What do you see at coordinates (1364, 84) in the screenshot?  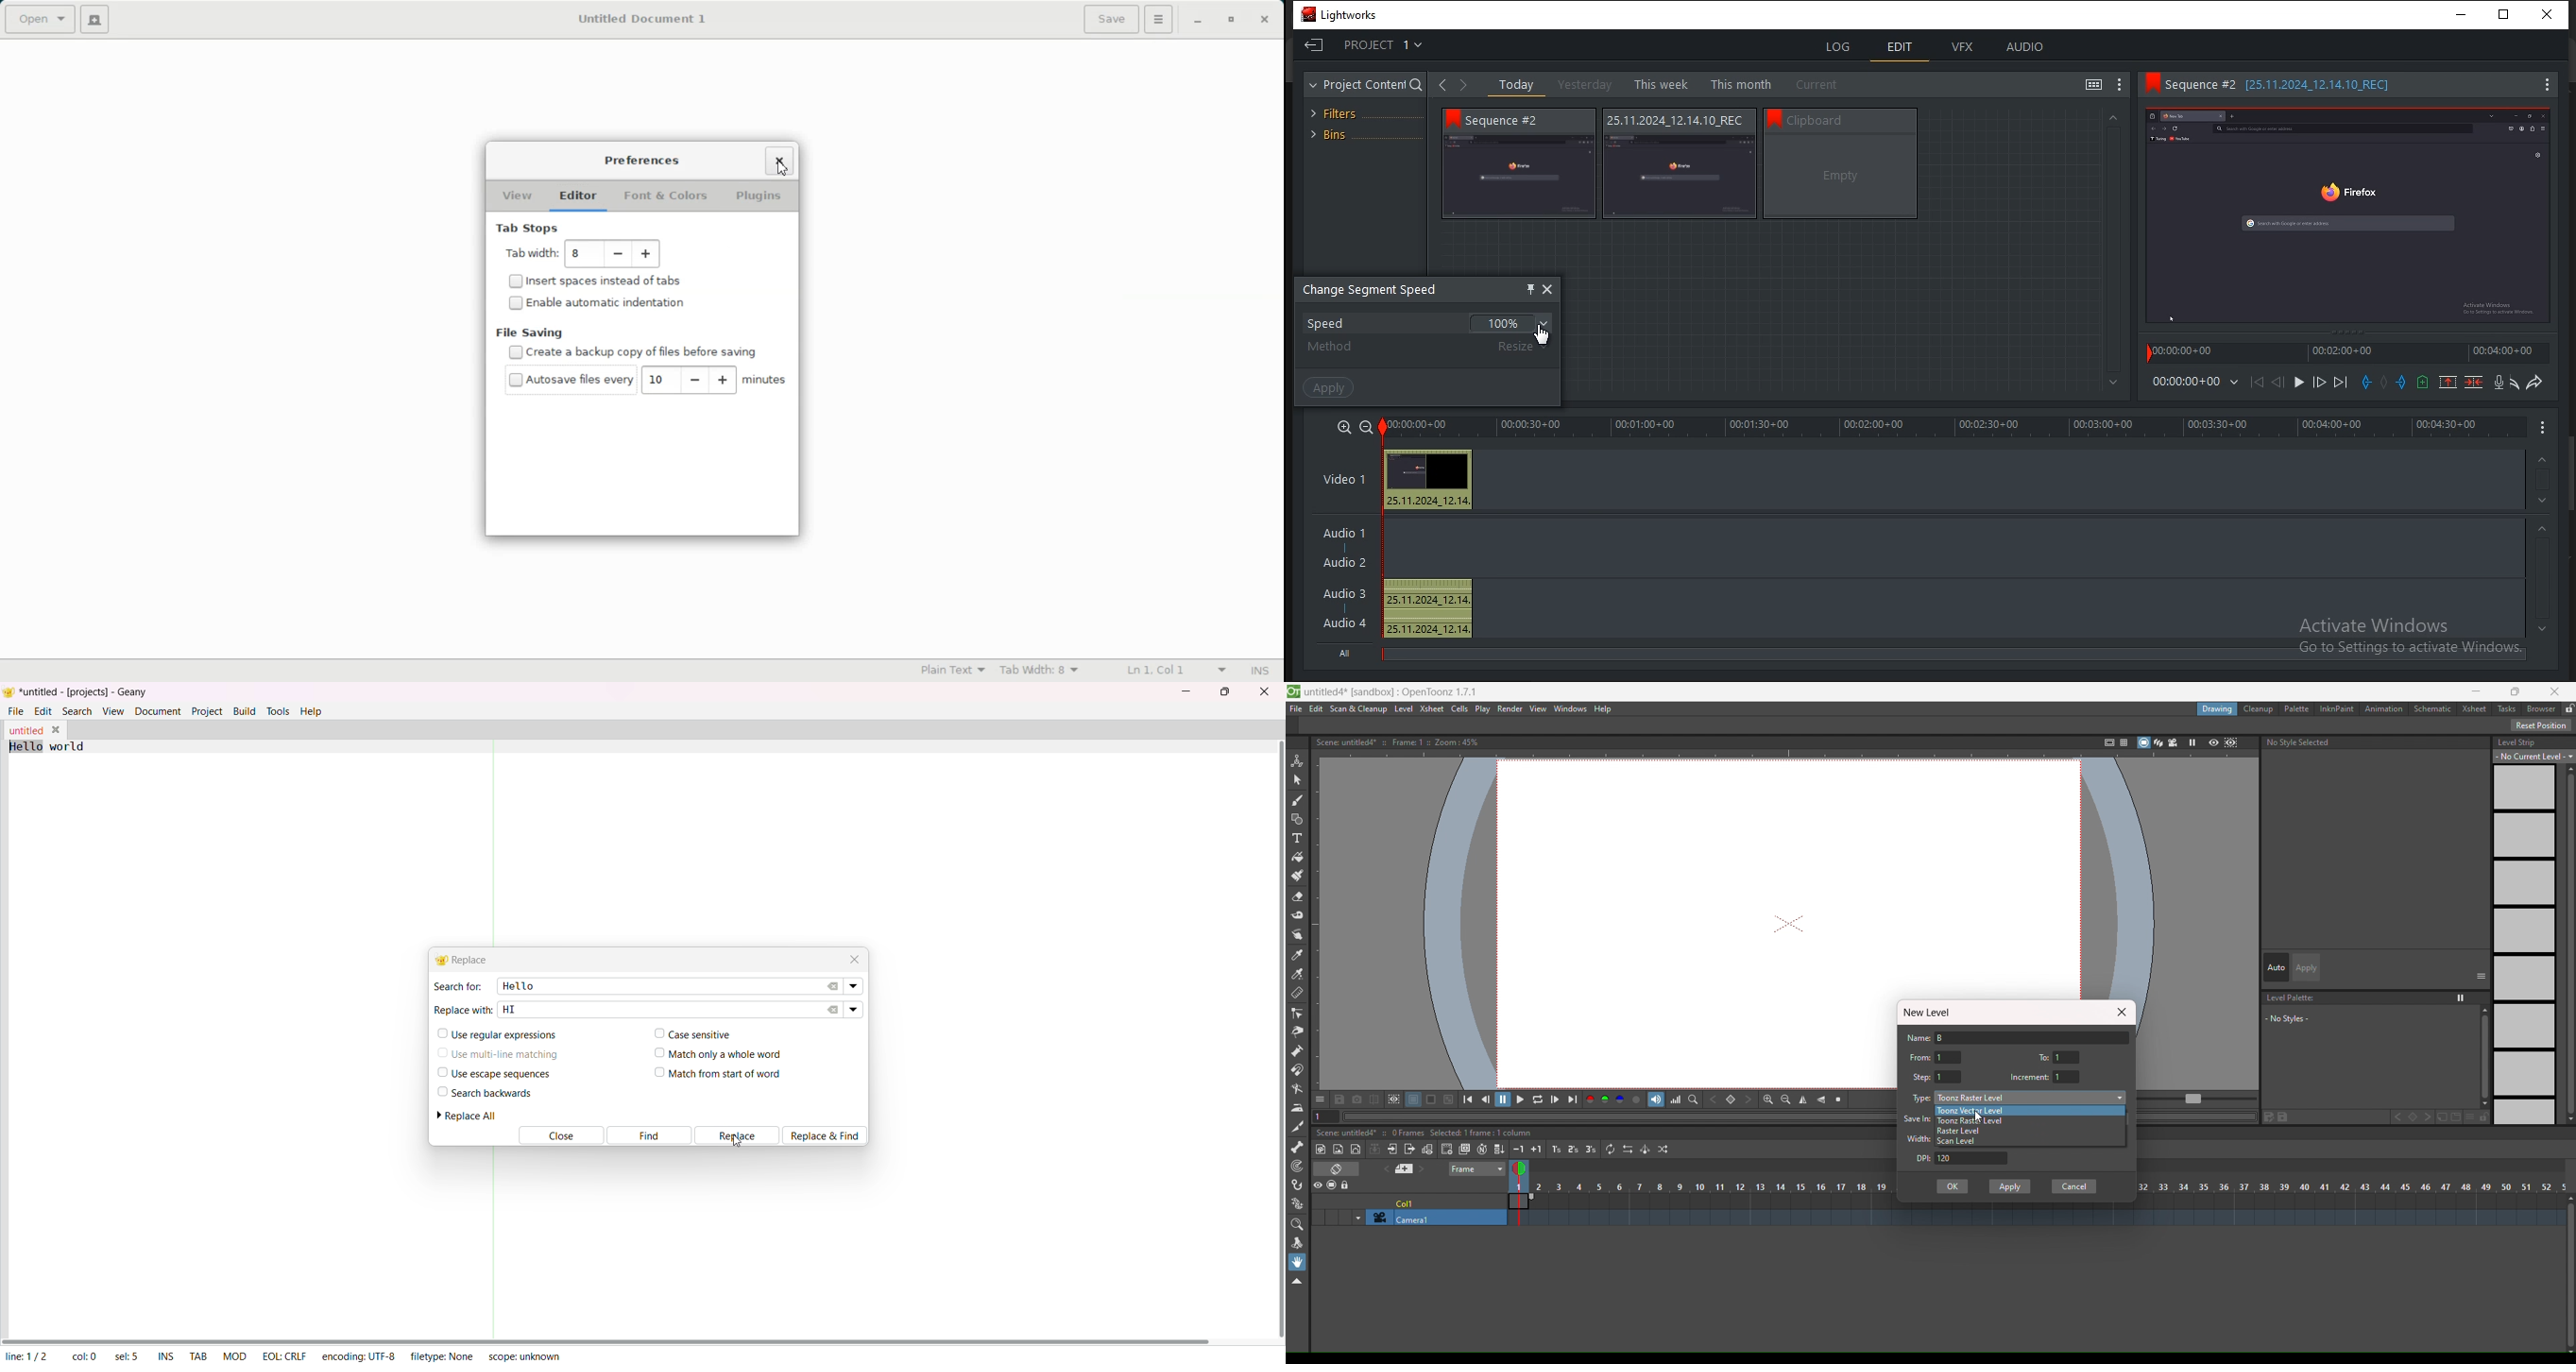 I see `project content` at bounding box center [1364, 84].